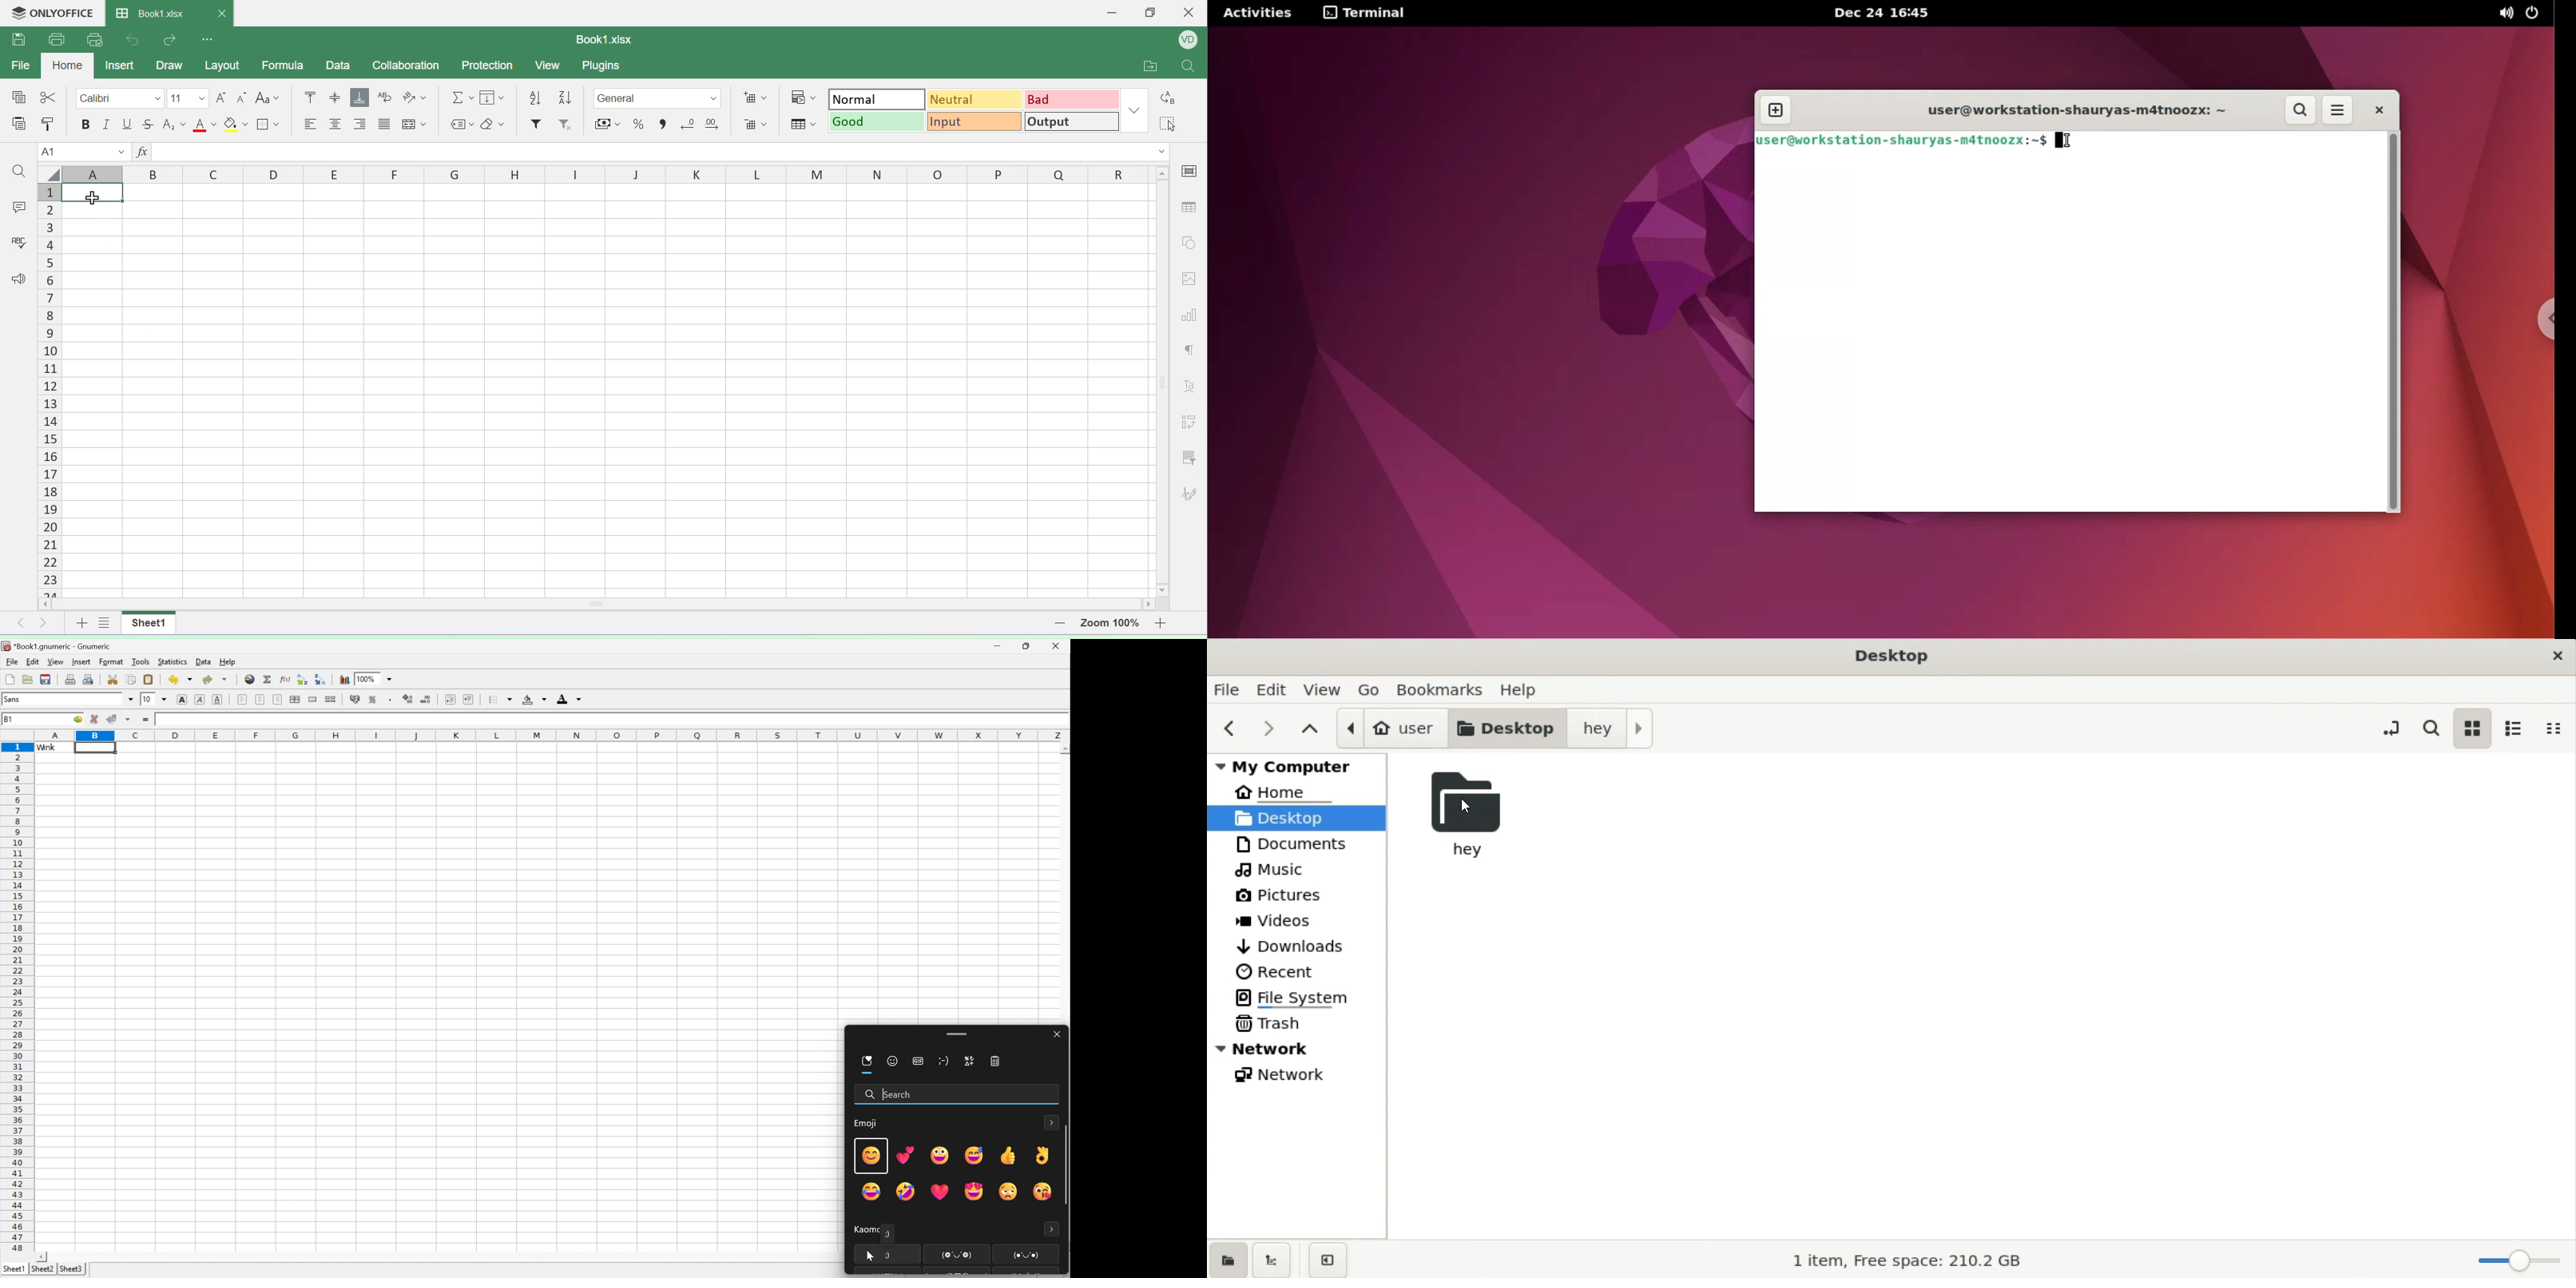 The height and width of the screenshot is (1288, 2576). I want to click on recent, so click(1276, 971).